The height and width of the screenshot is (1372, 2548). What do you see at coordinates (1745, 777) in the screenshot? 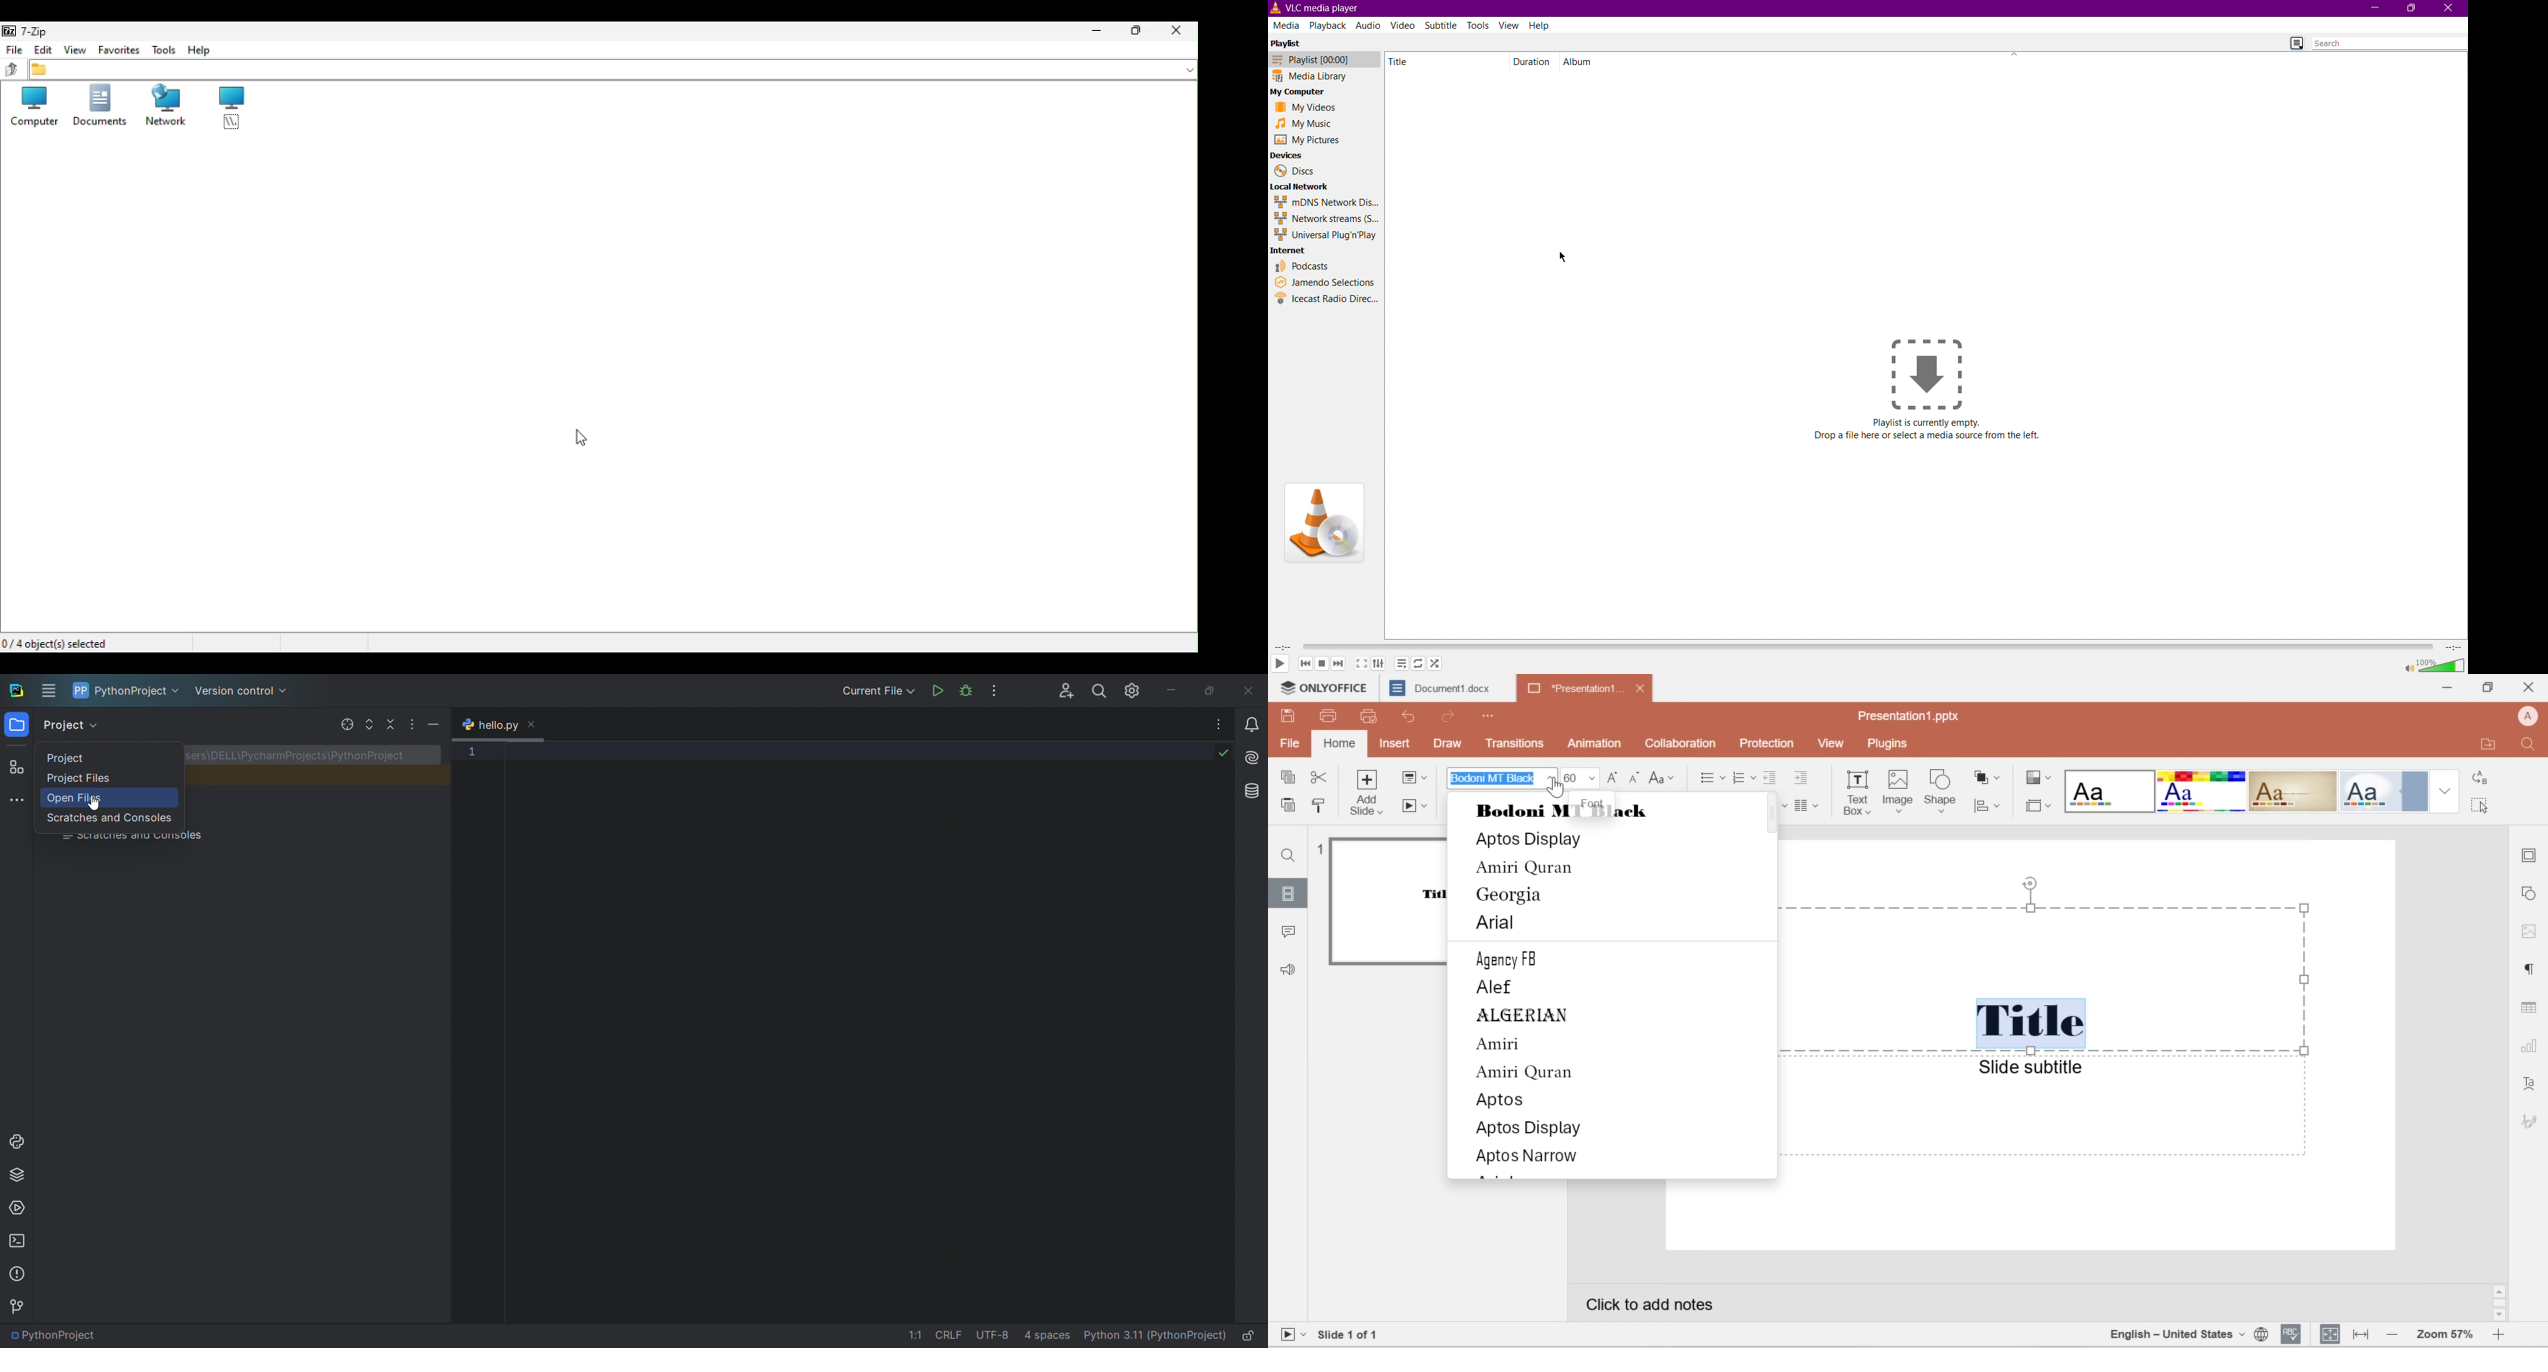
I see `numbered list` at bounding box center [1745, 777].